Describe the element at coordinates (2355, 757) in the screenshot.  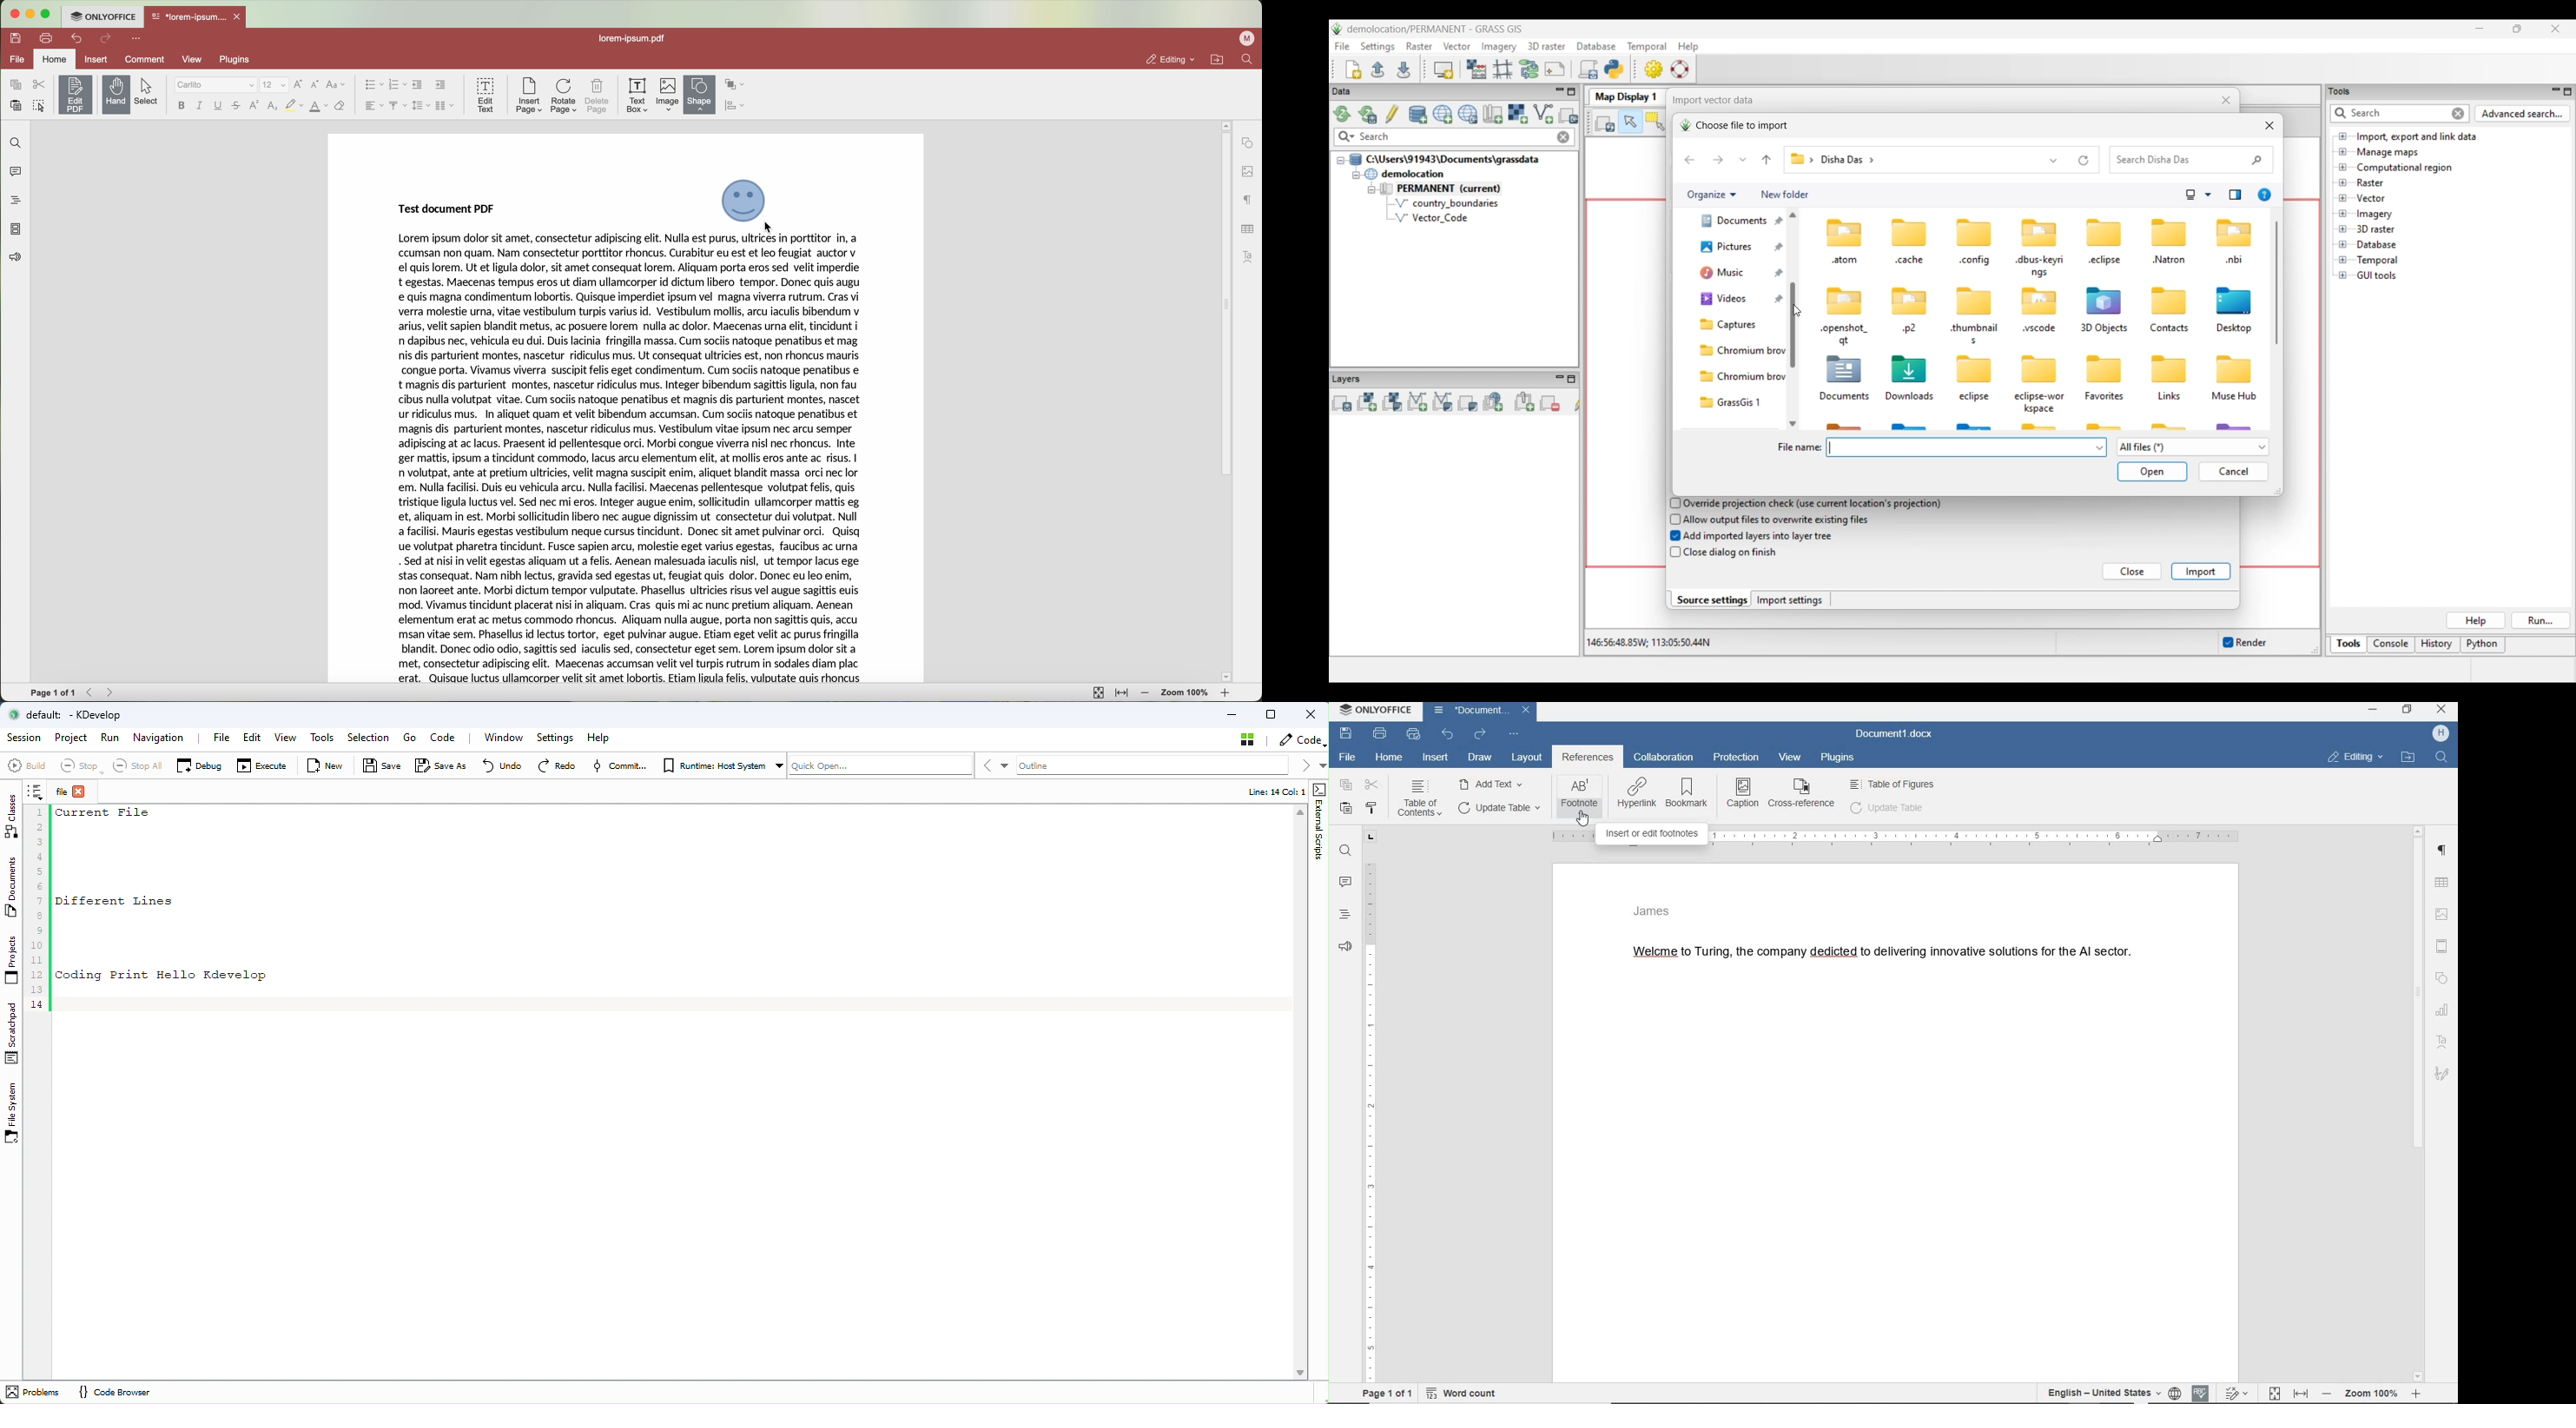
I see `EDITING` at that location.